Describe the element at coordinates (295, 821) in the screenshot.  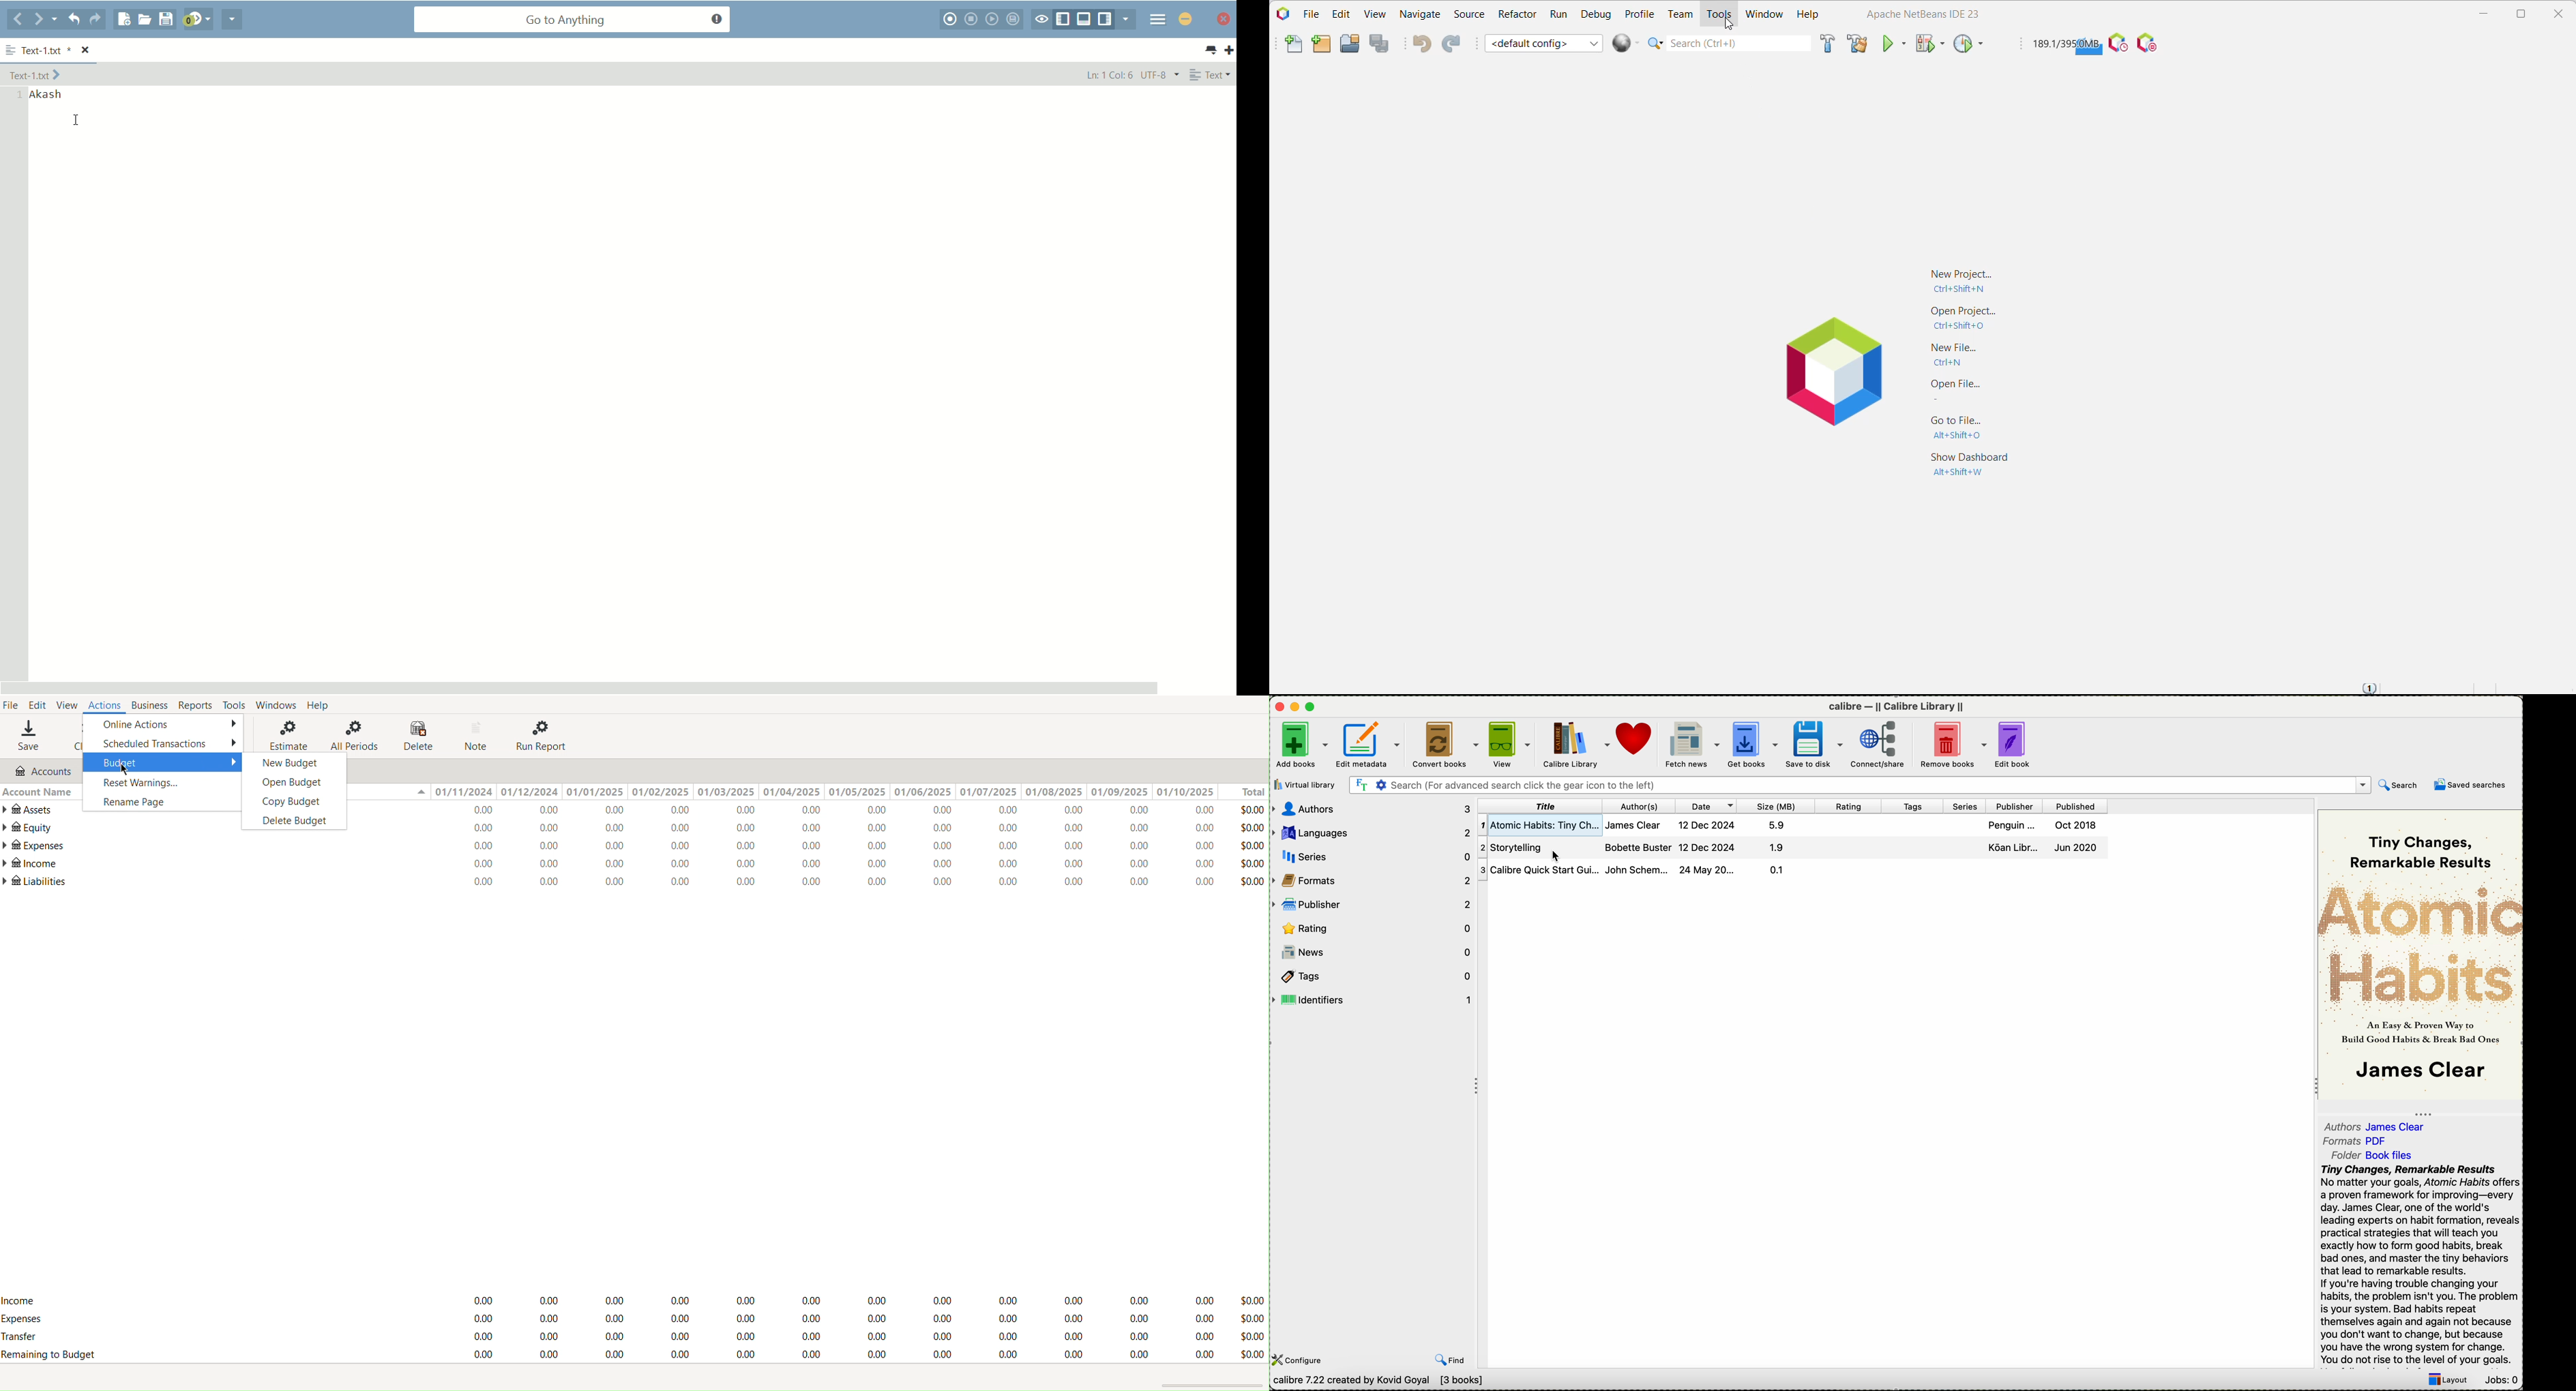
I see `Delete Budget` at that location.